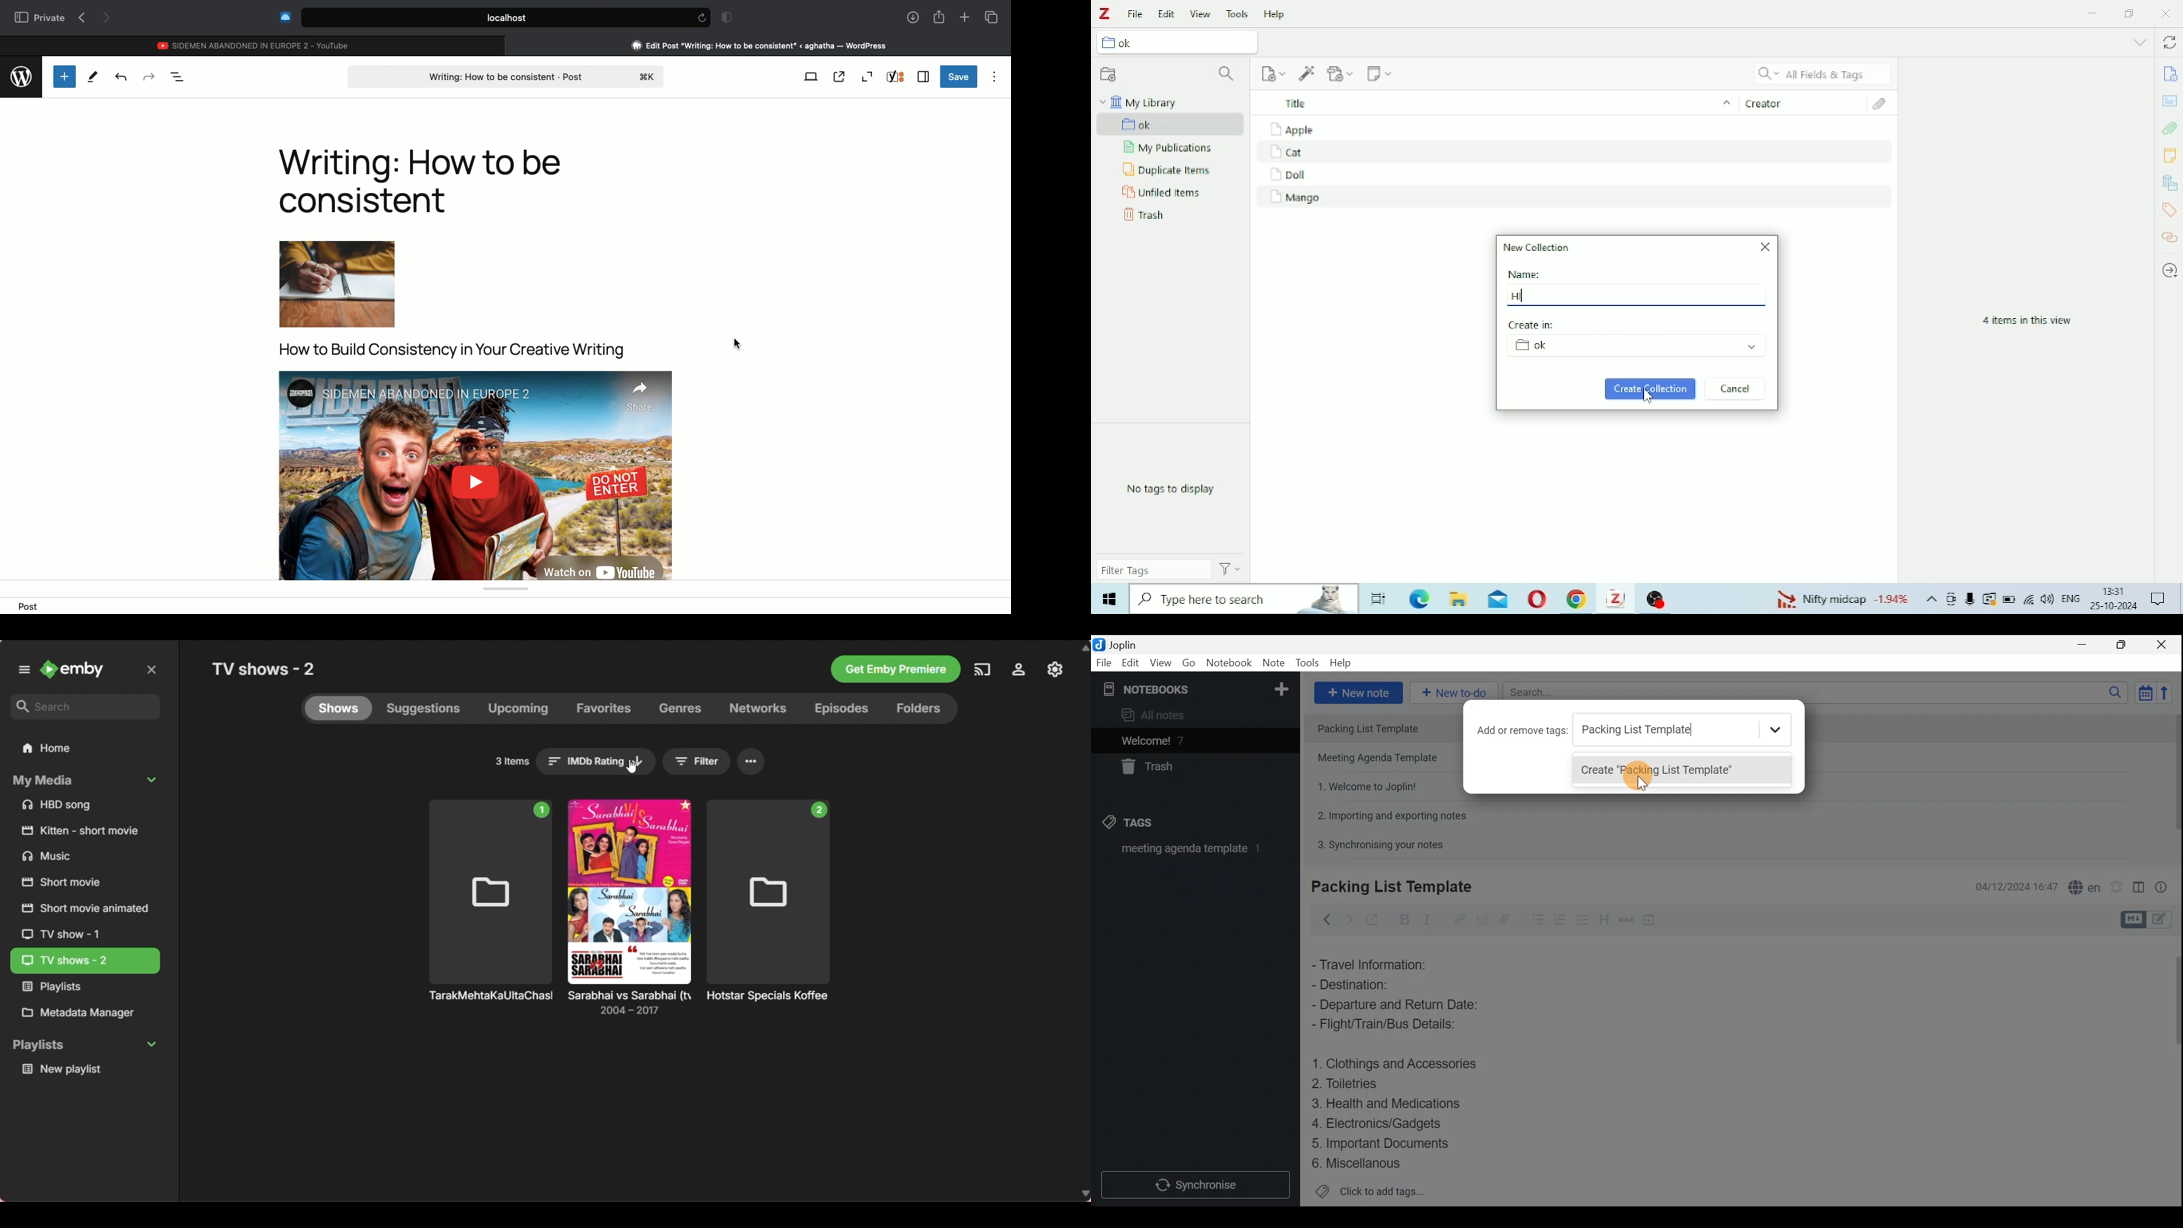  What do you see at coordinates (1778, 730) in the screenshot?
I see `dropdown` at bounding box center [1778, 730].